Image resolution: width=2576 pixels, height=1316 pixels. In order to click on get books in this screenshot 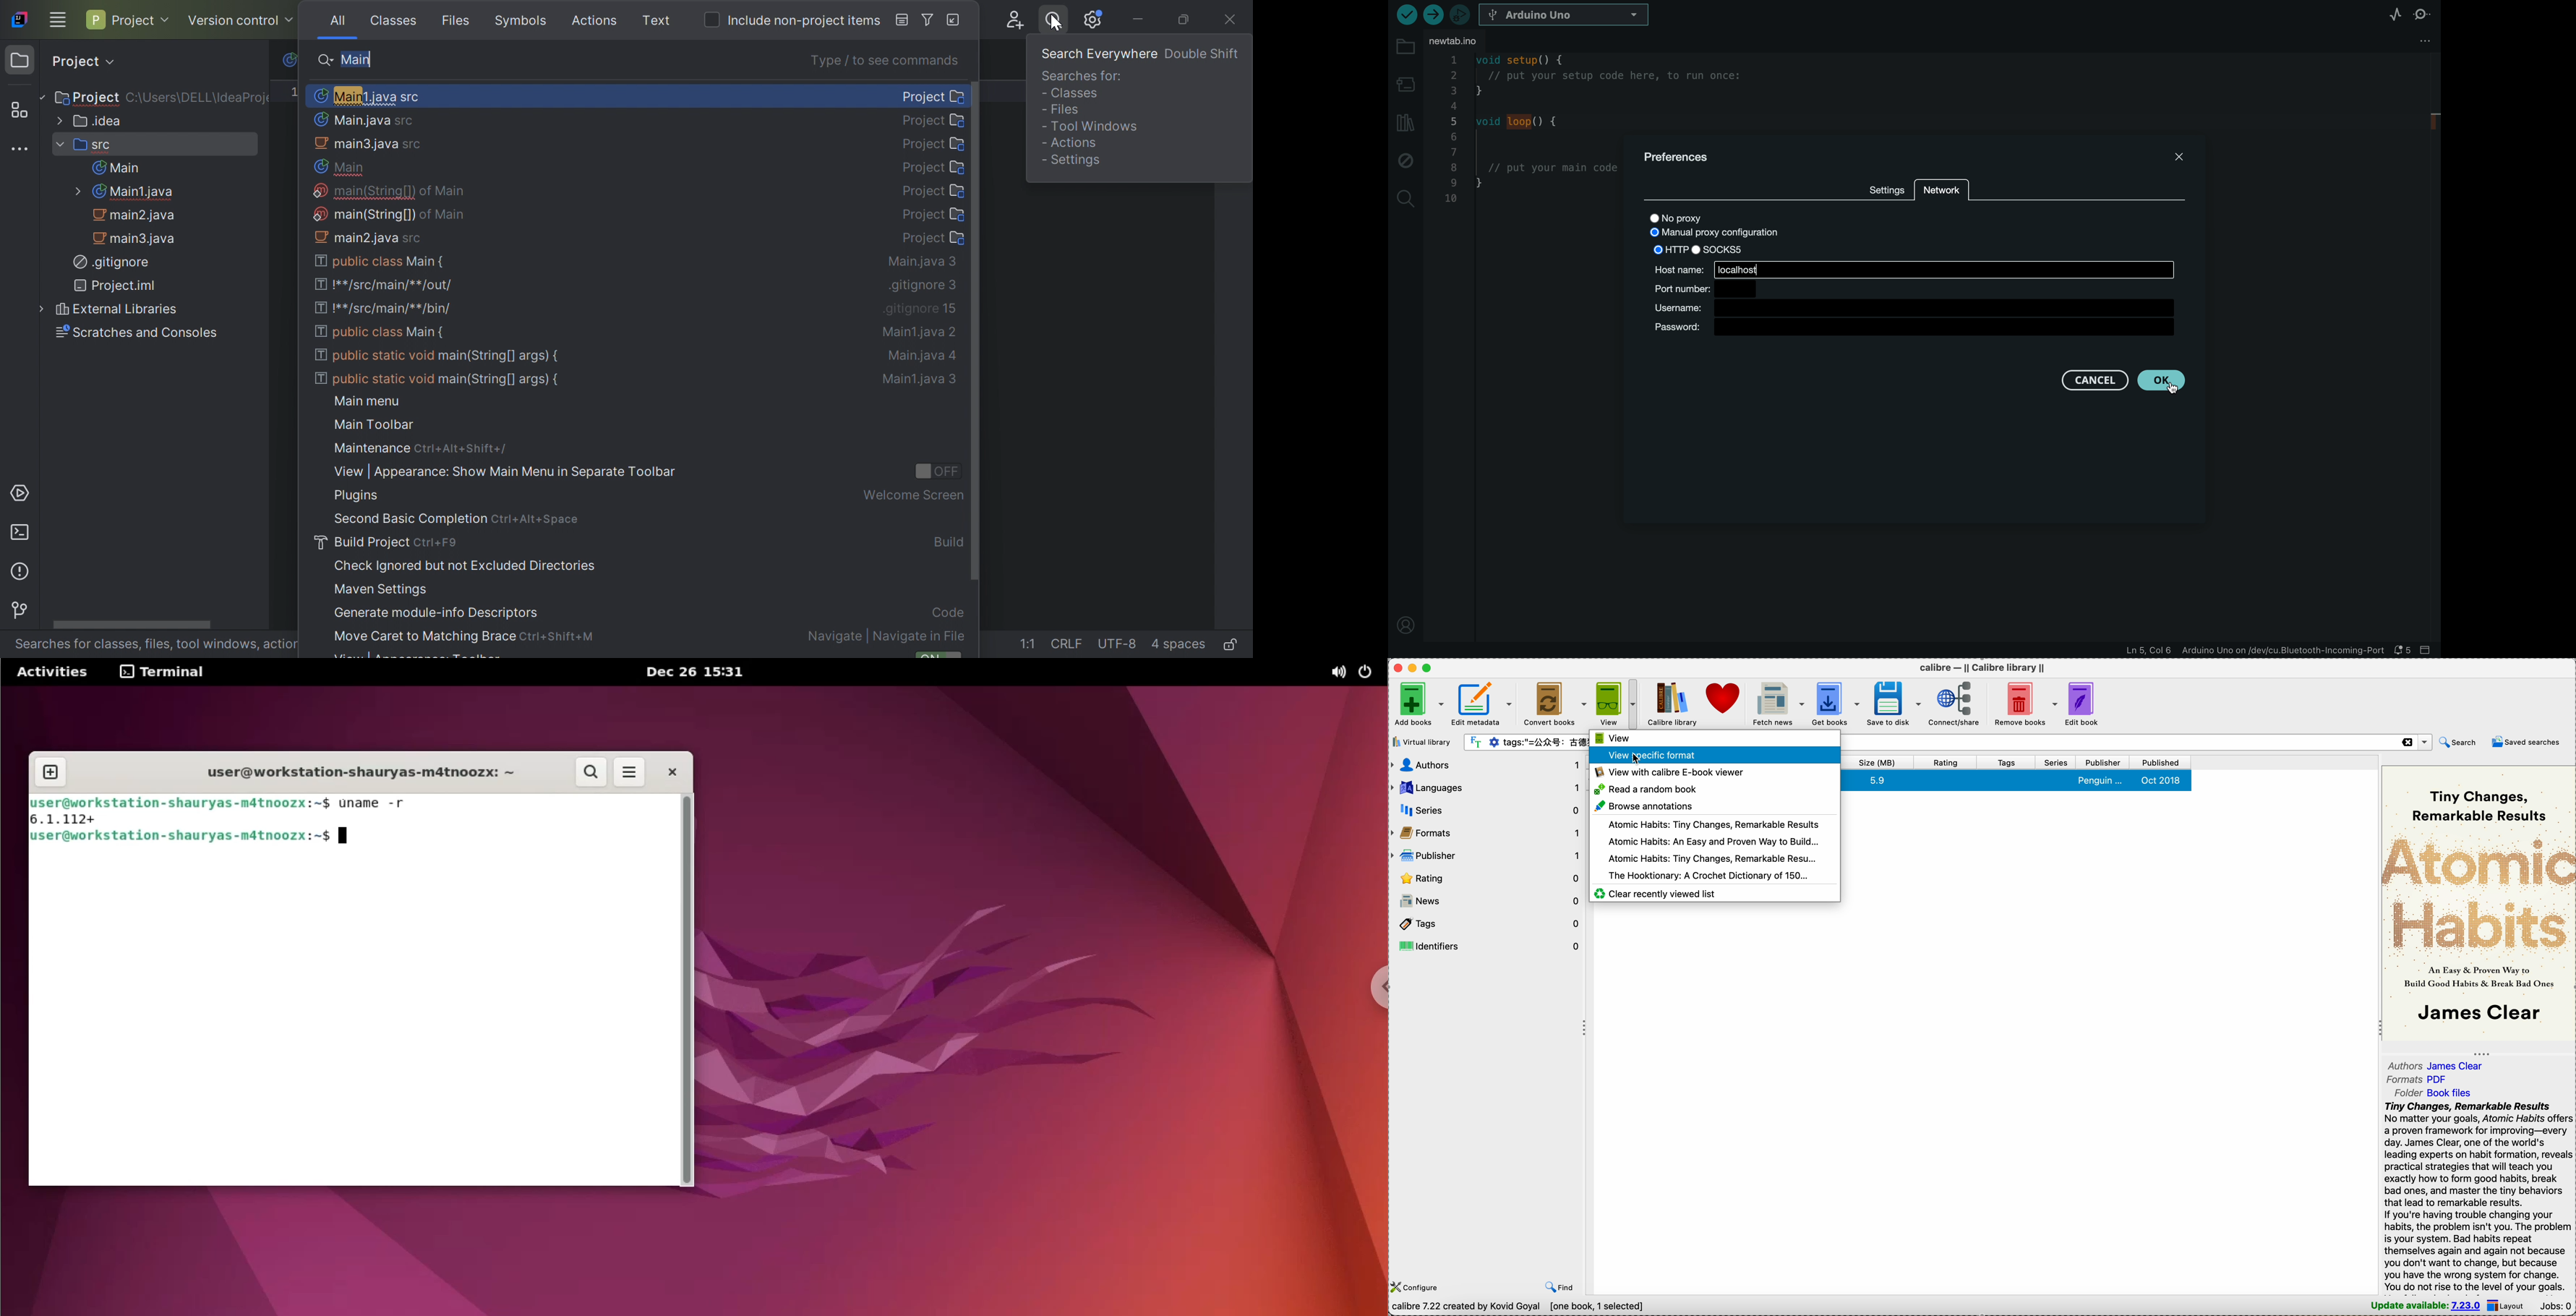, I will do `click(1836, 702)`.